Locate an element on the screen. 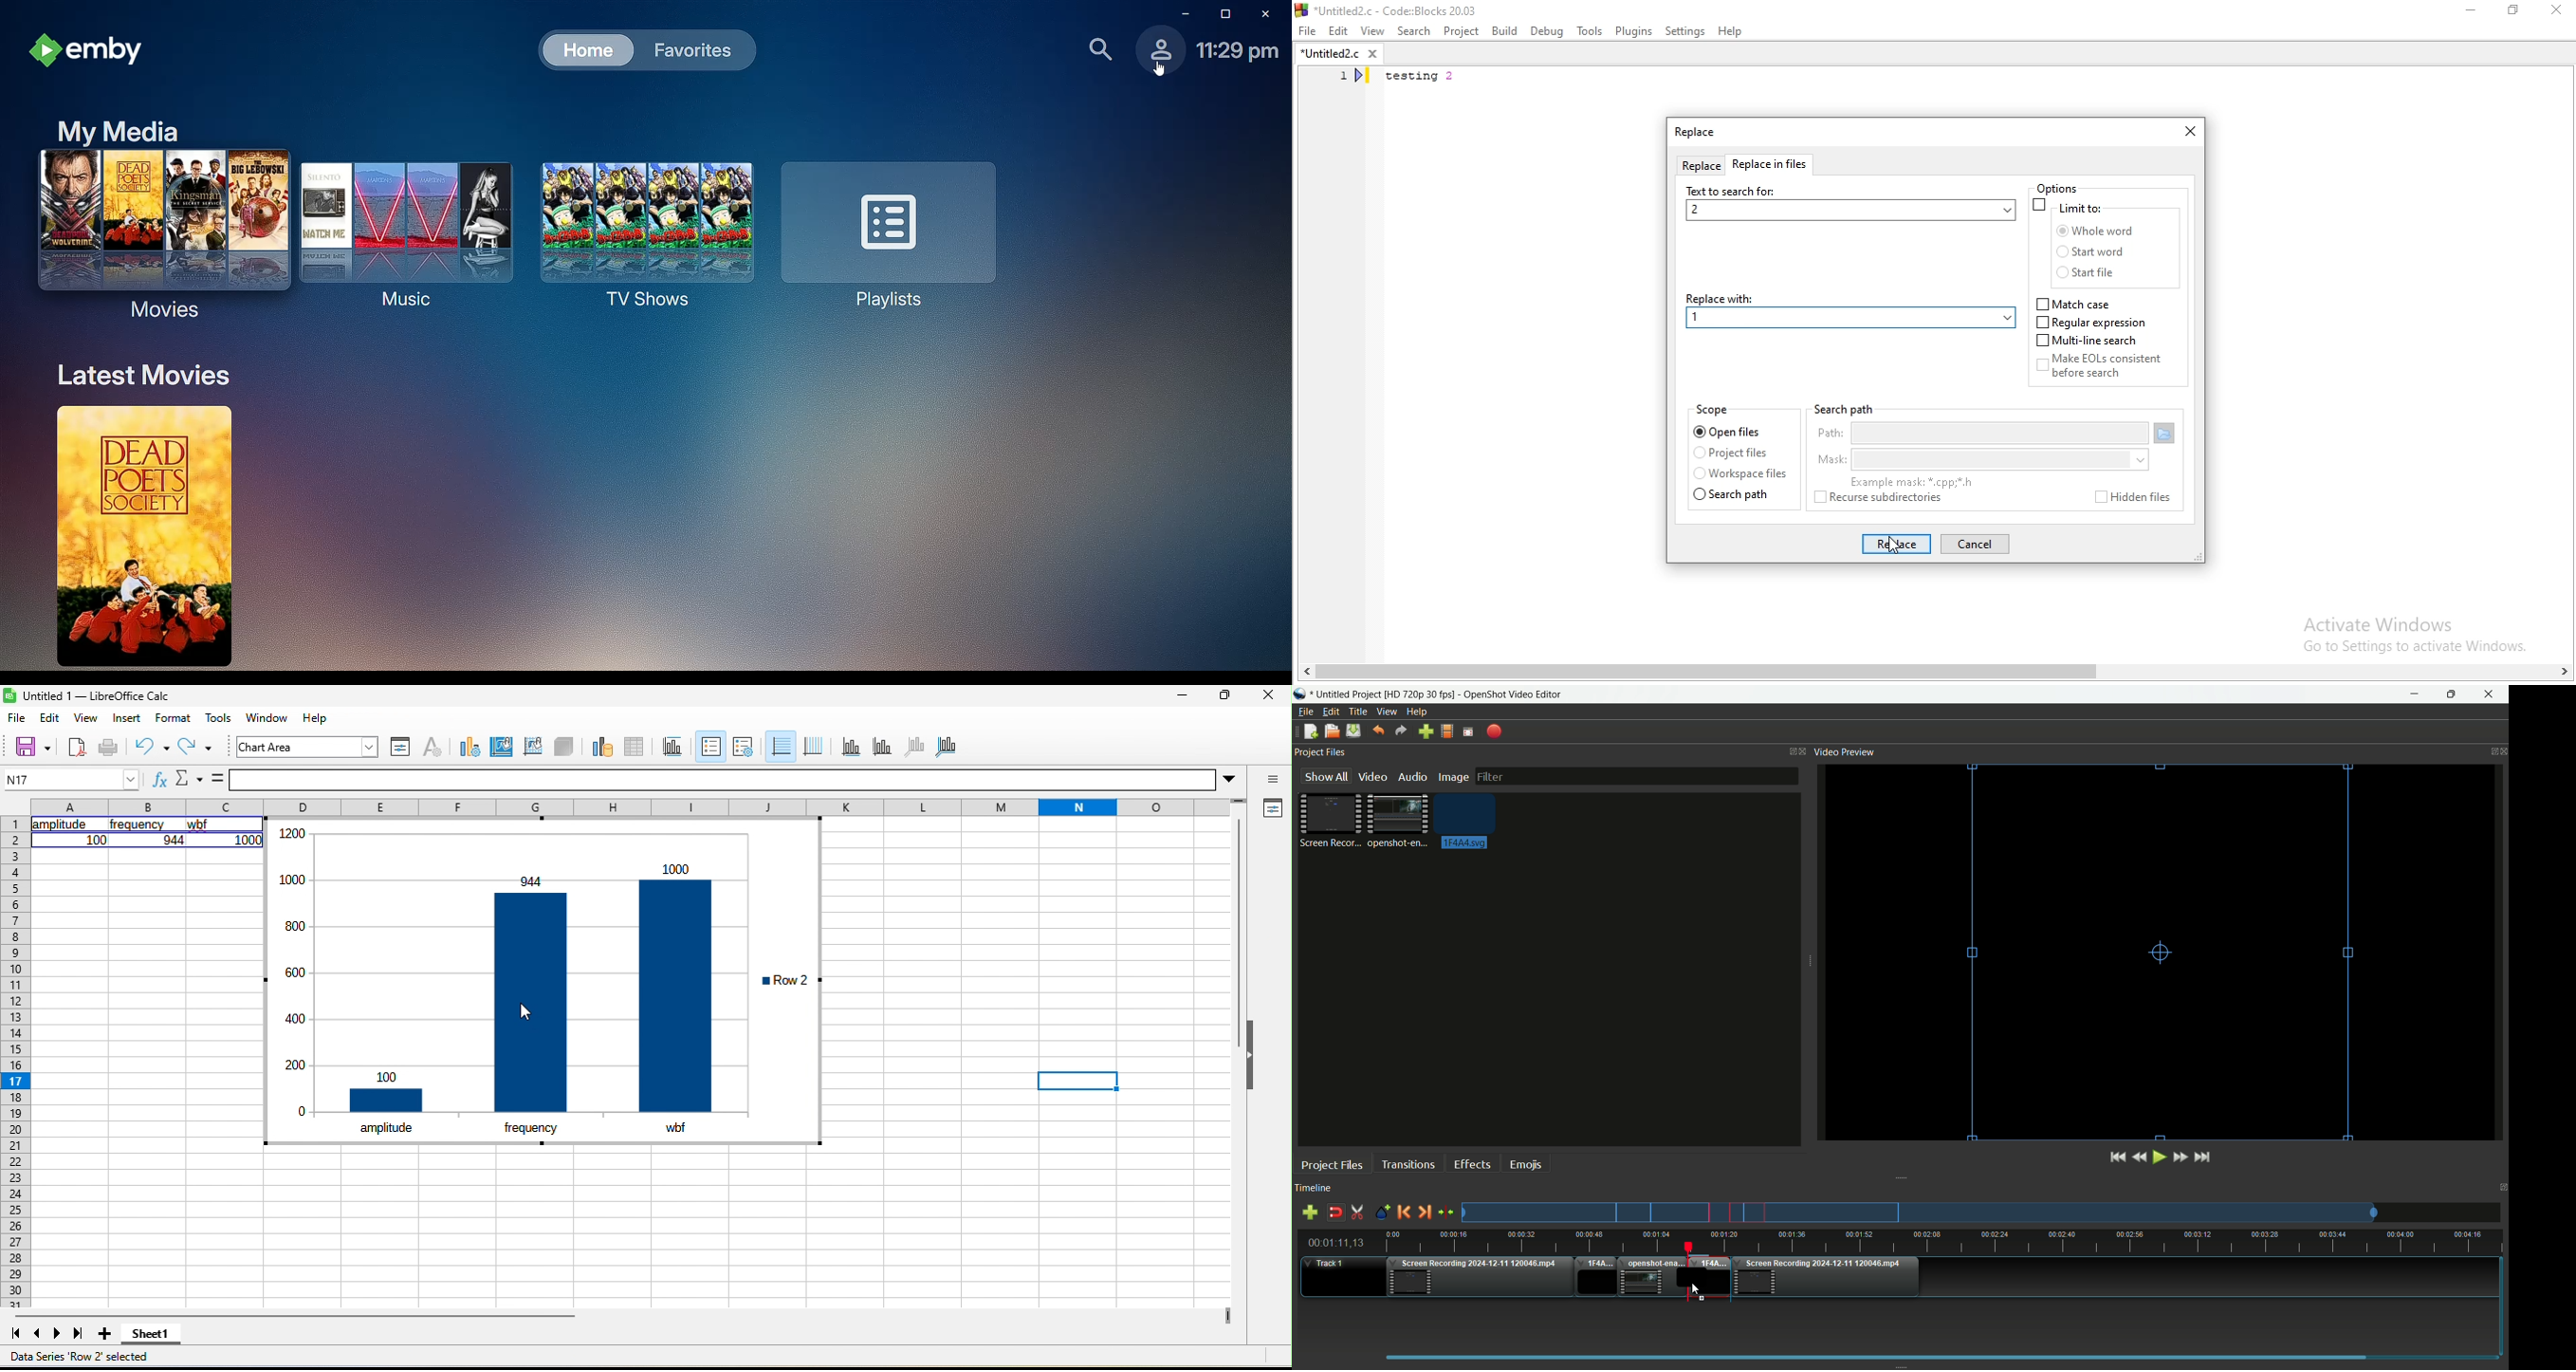 The image size is (2576, 1372). scroll bar is located at coordinates (1934, 674).